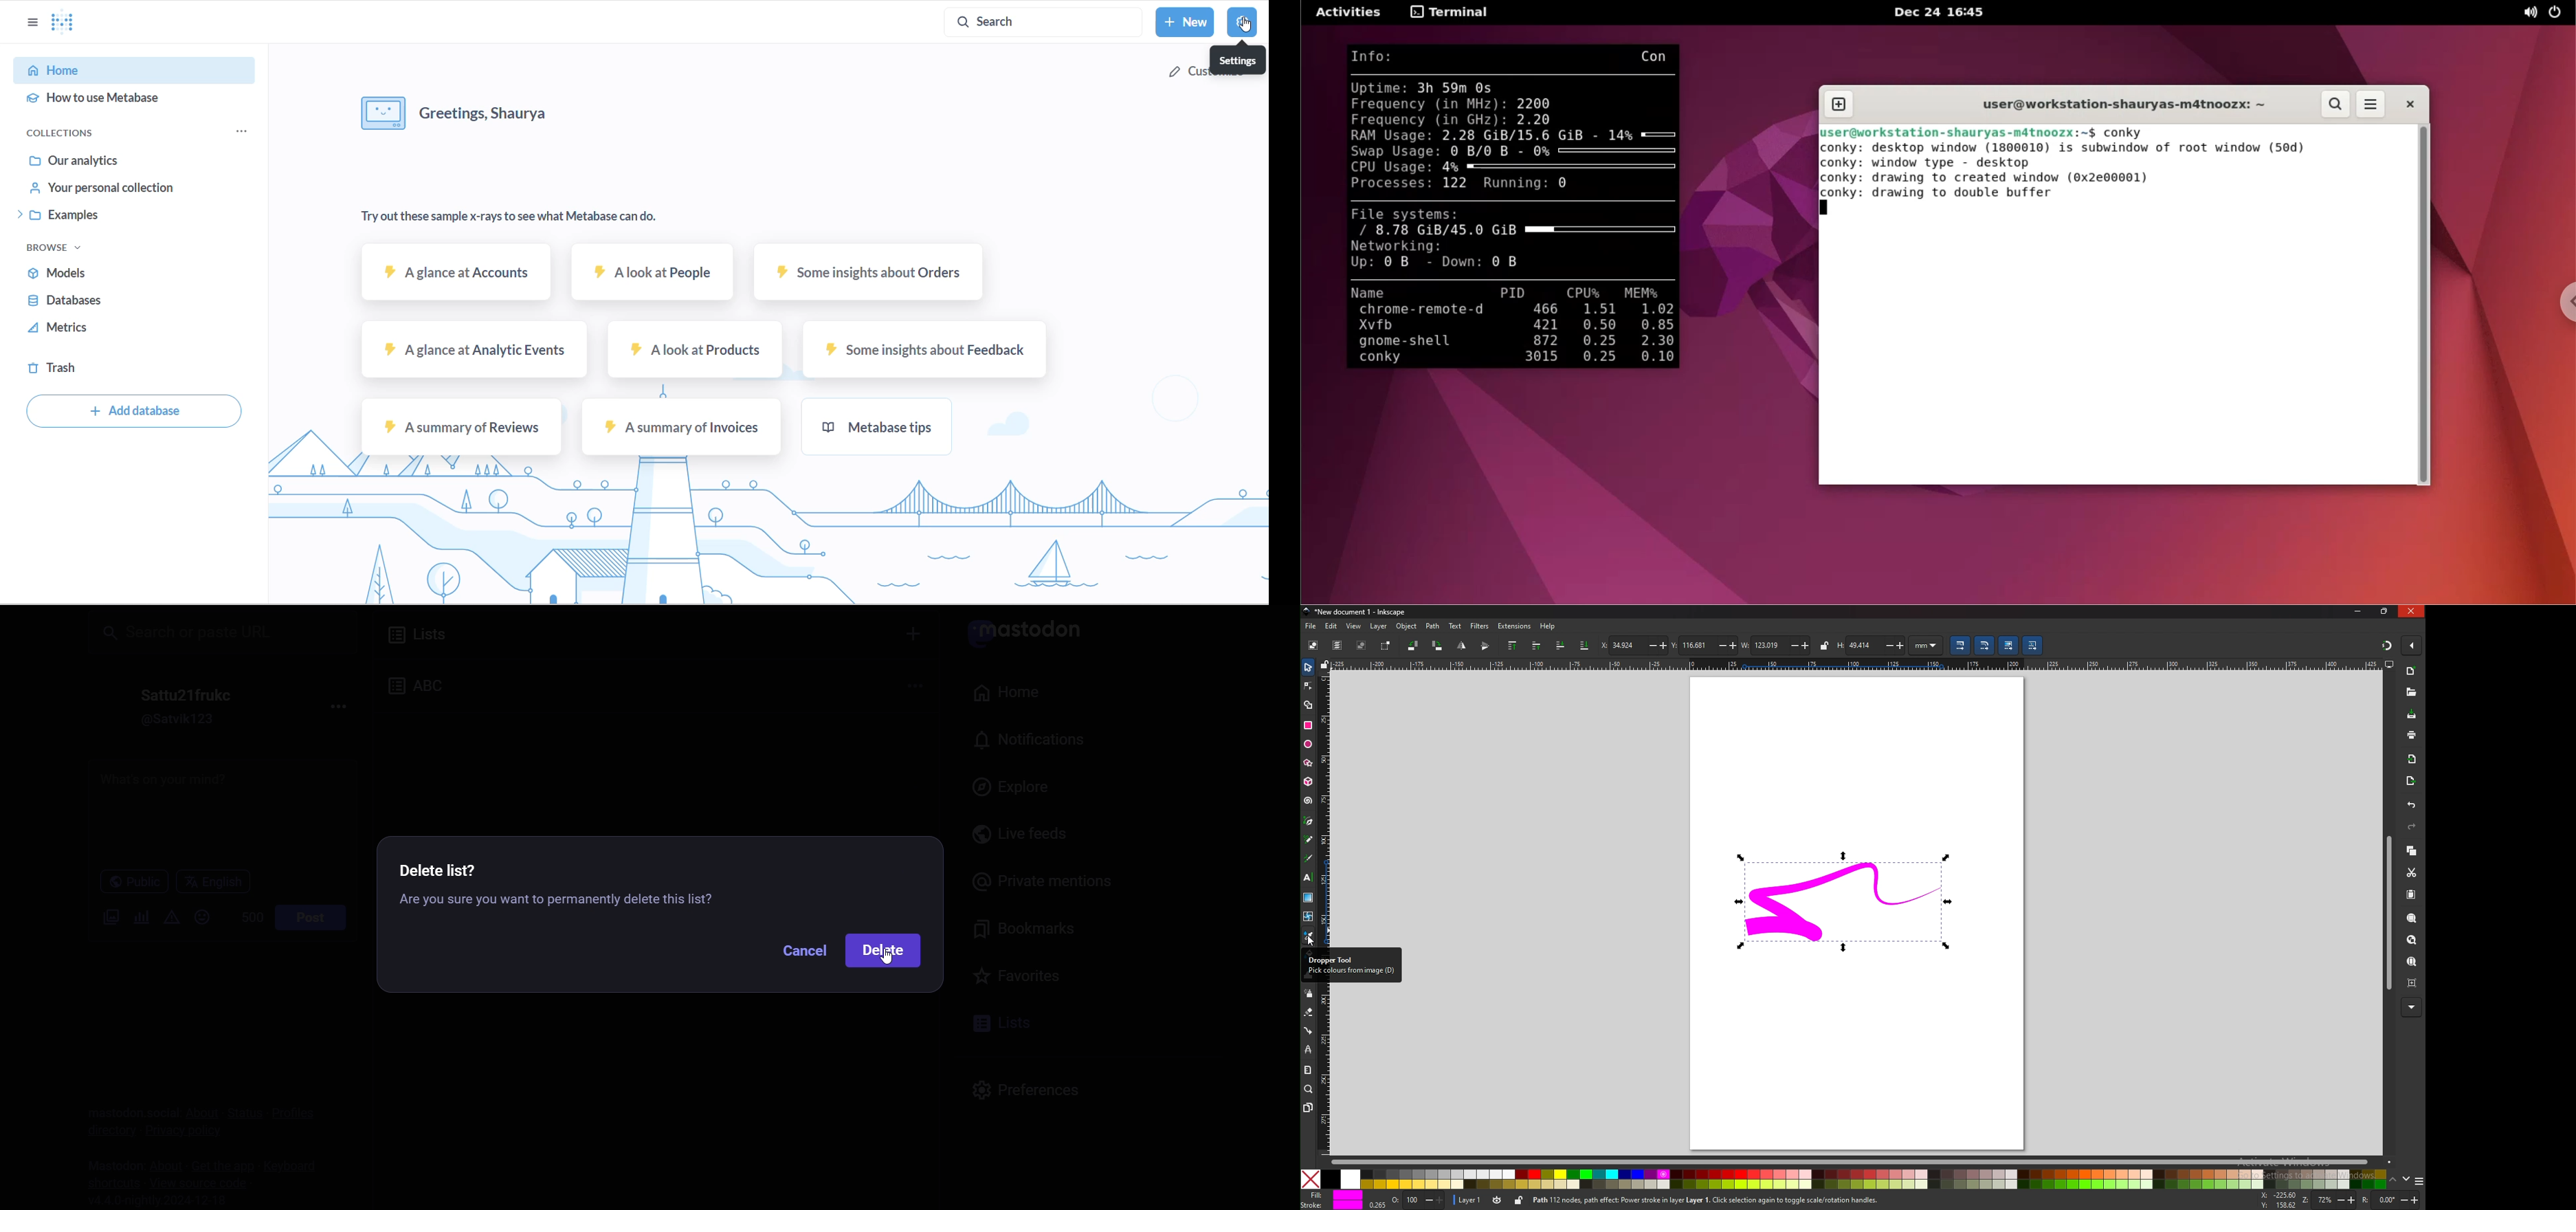  I want to click on pen, so click(1308, 820).